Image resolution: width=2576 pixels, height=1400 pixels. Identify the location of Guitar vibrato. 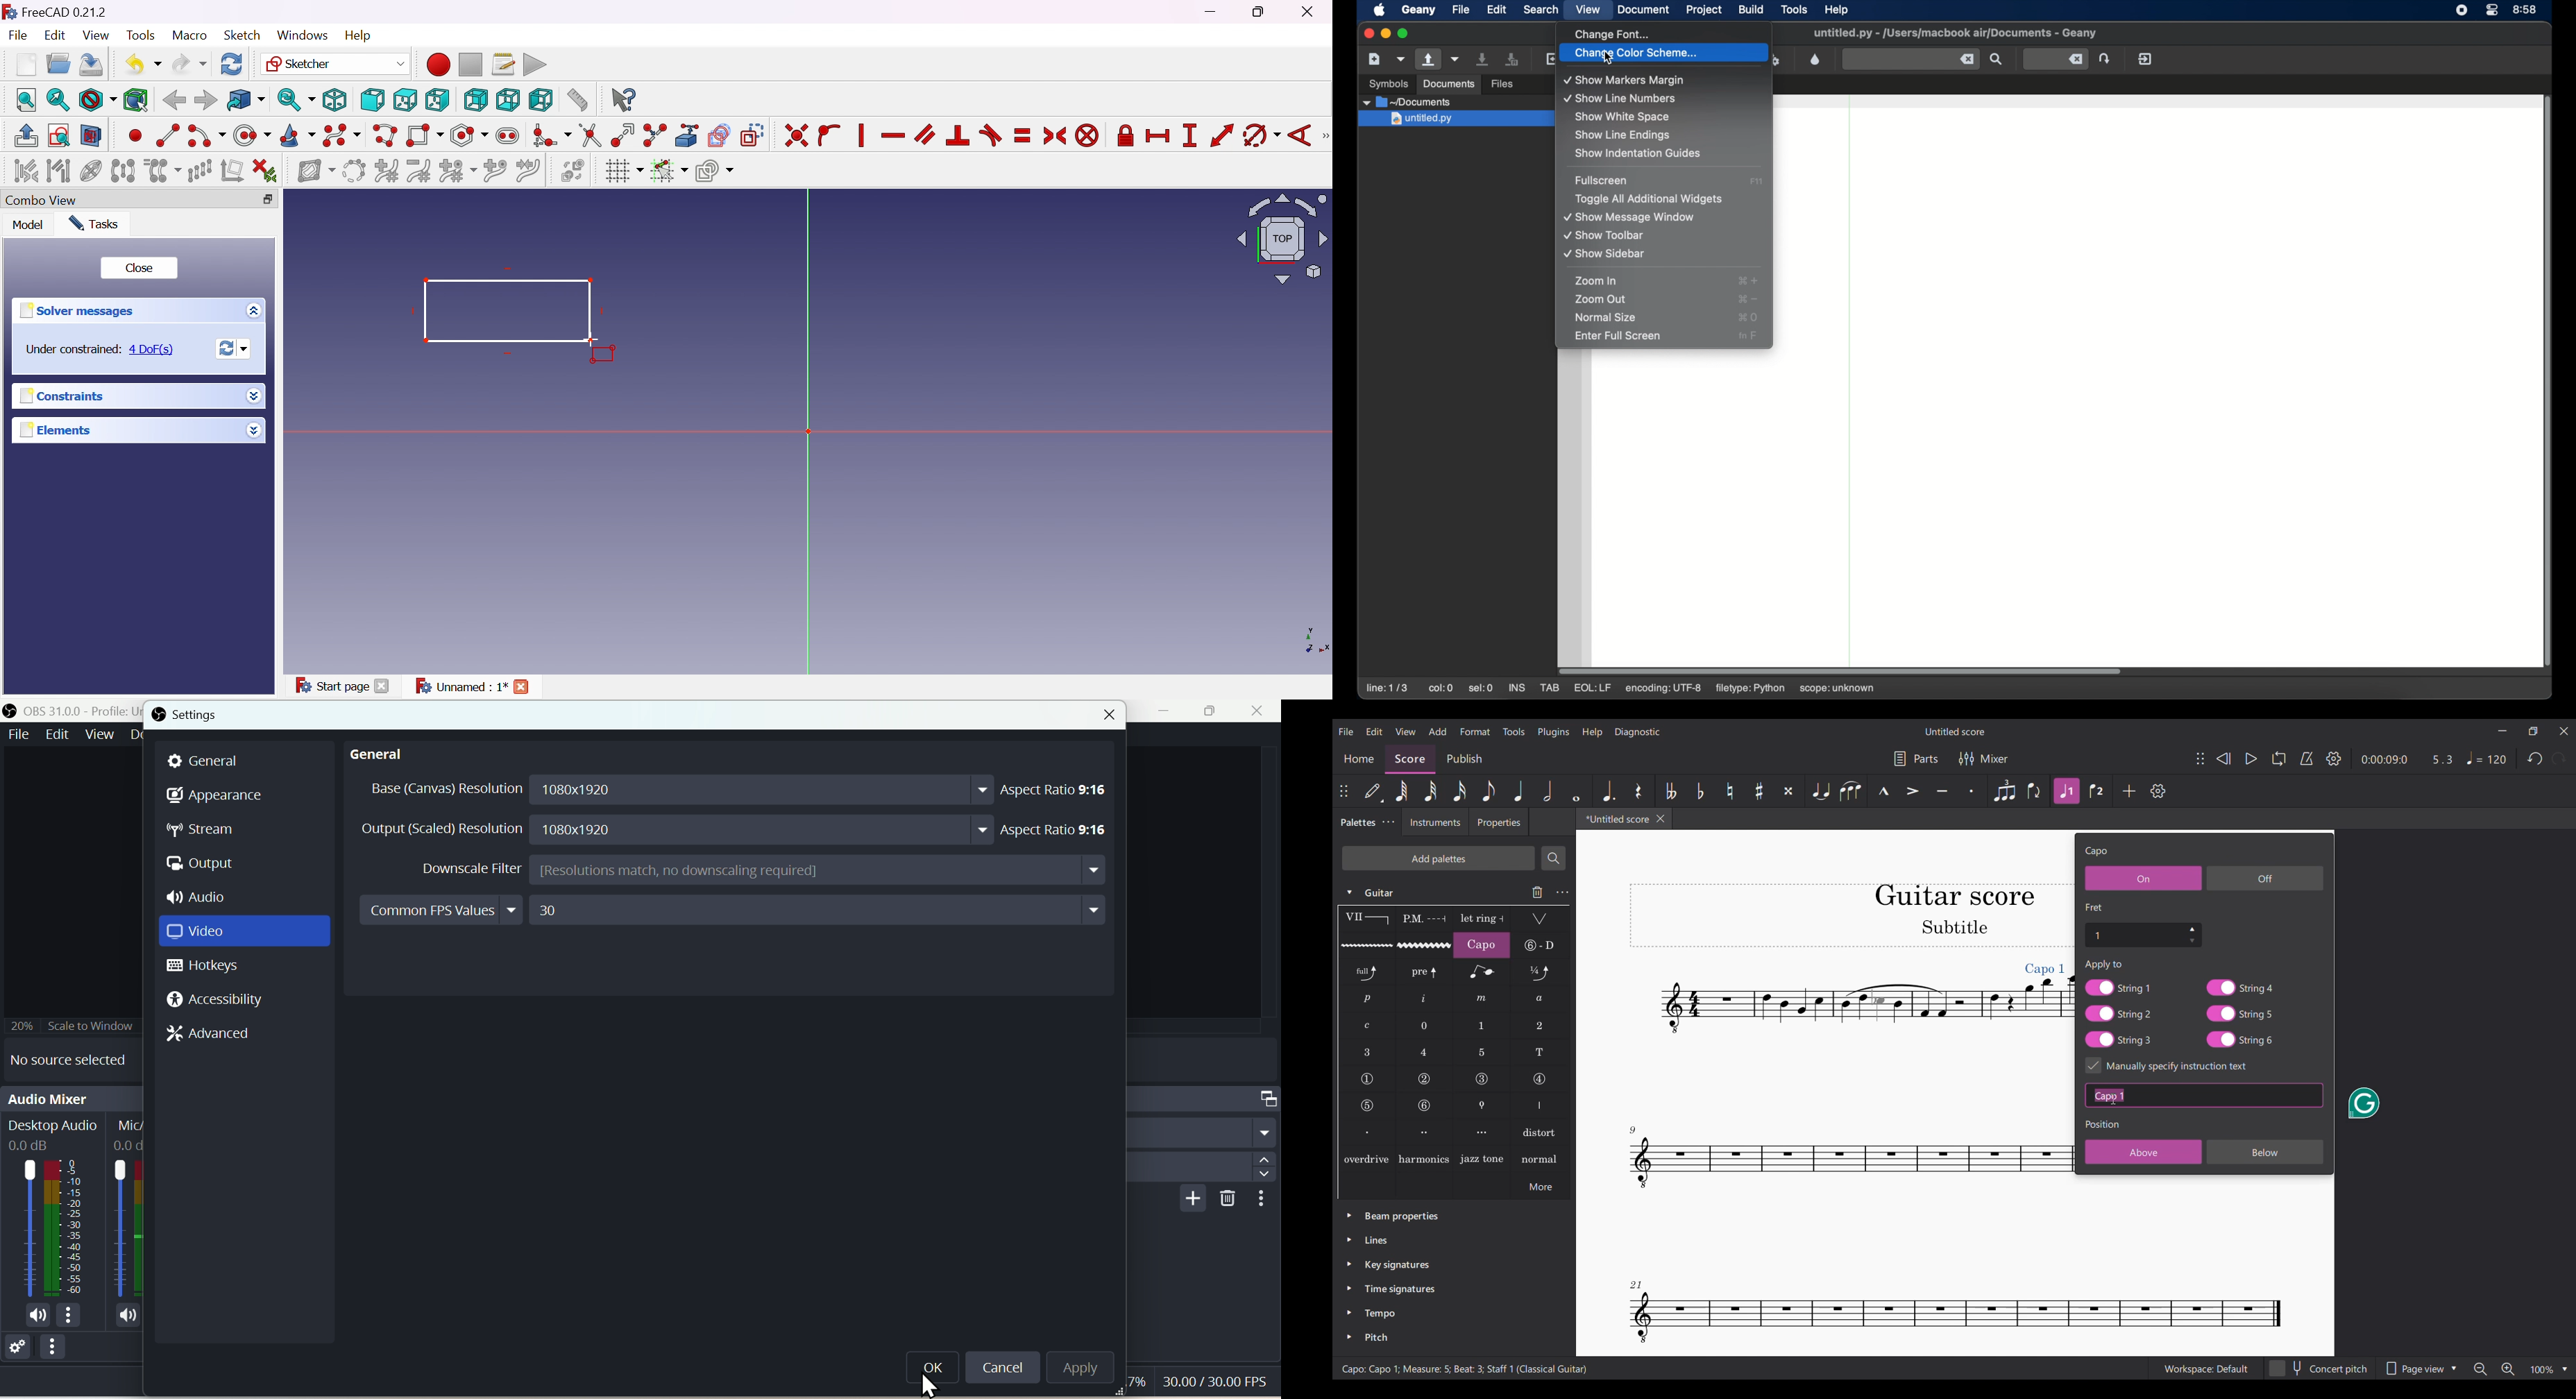
(1367, 946).